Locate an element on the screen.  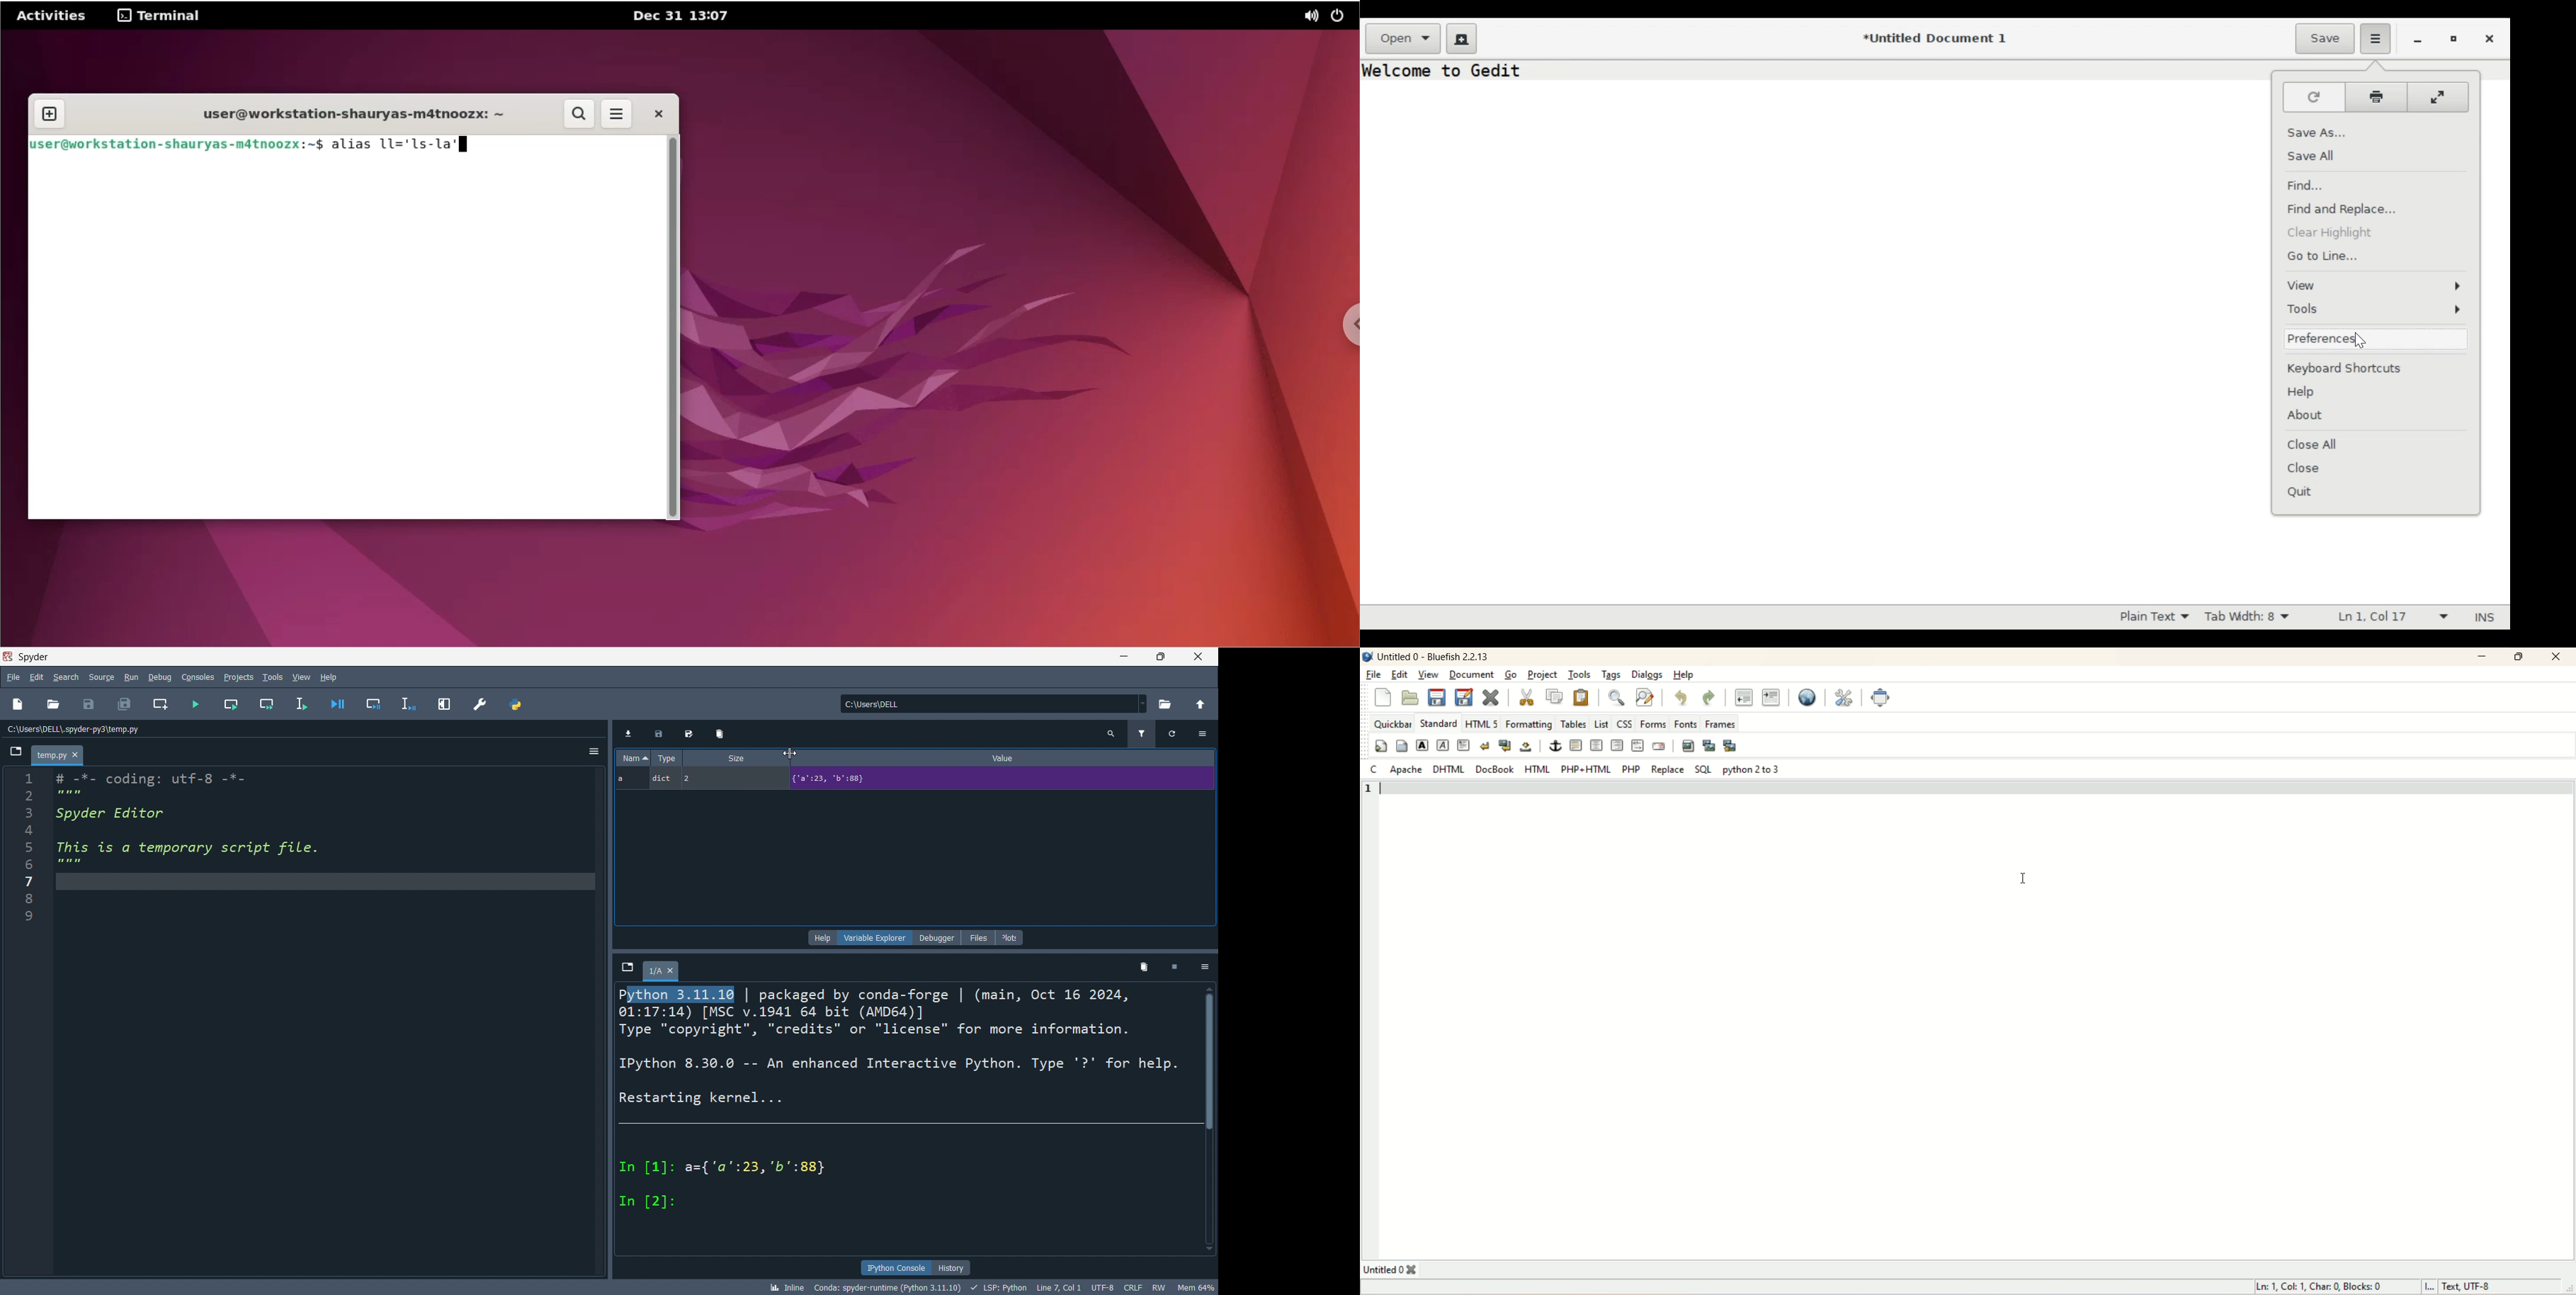
browse tabs is located at coordinates (625, 967).